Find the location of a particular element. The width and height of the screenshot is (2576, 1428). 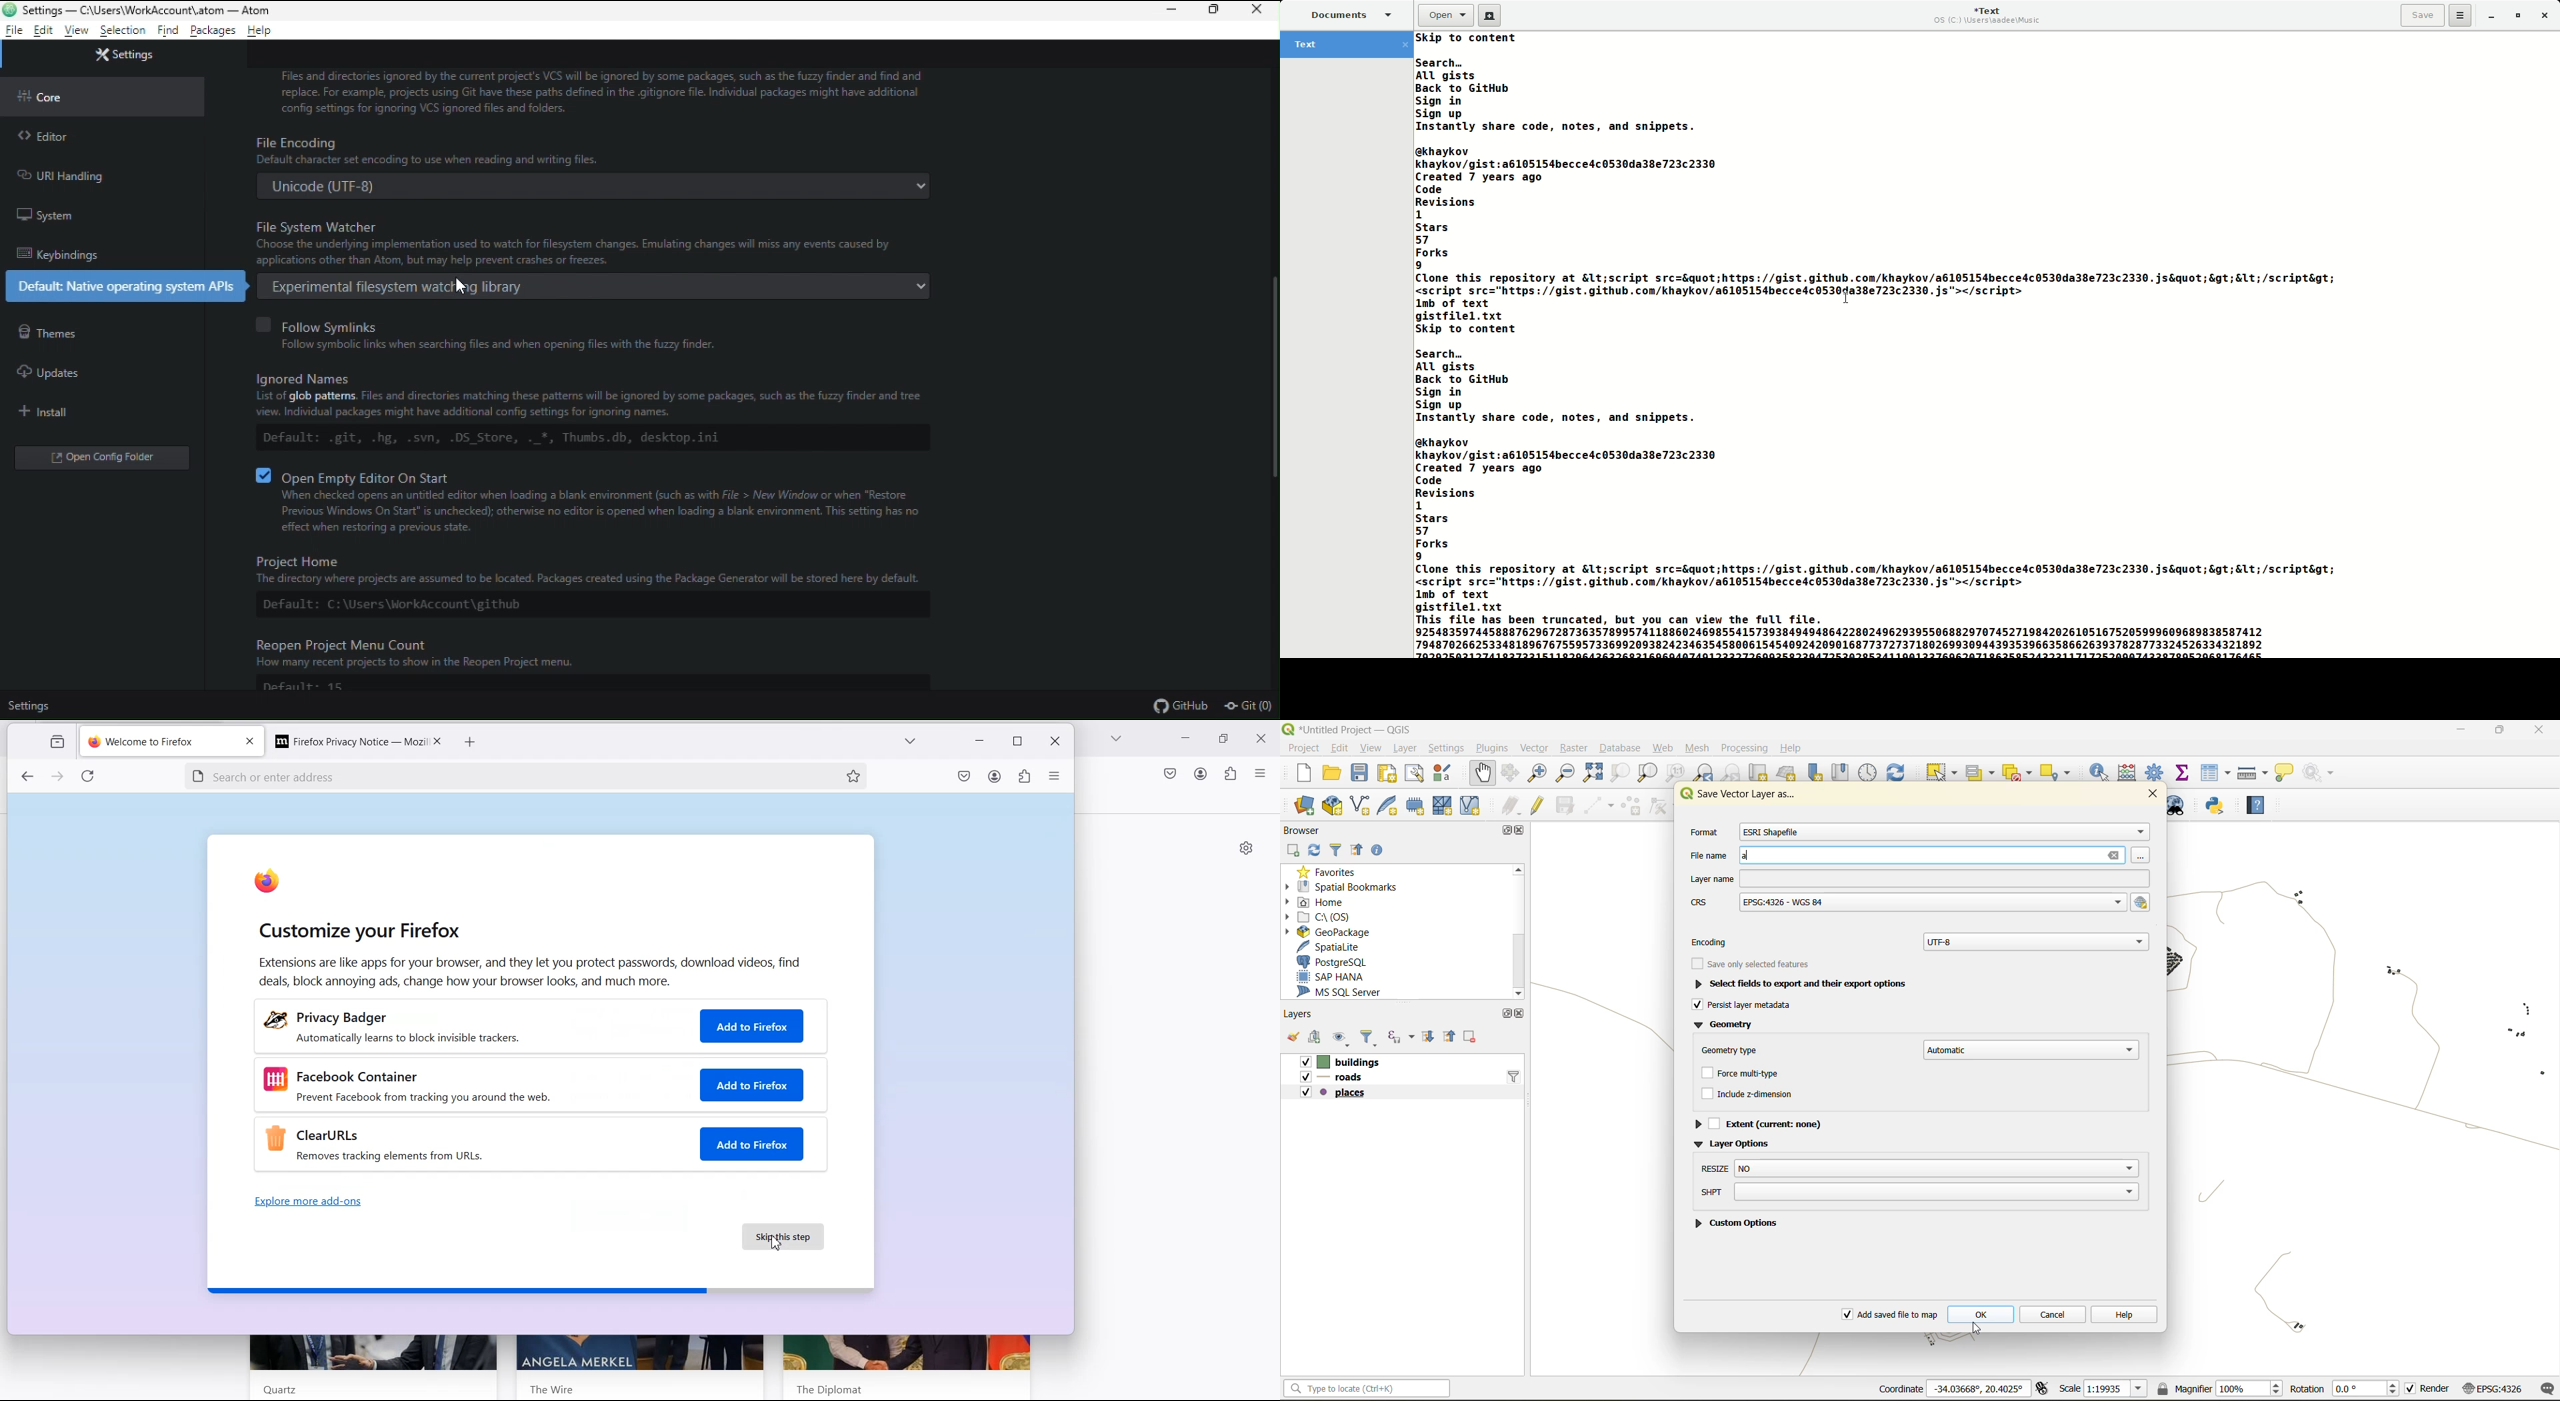

Facebook Container is located at coordinates (357, 1075).